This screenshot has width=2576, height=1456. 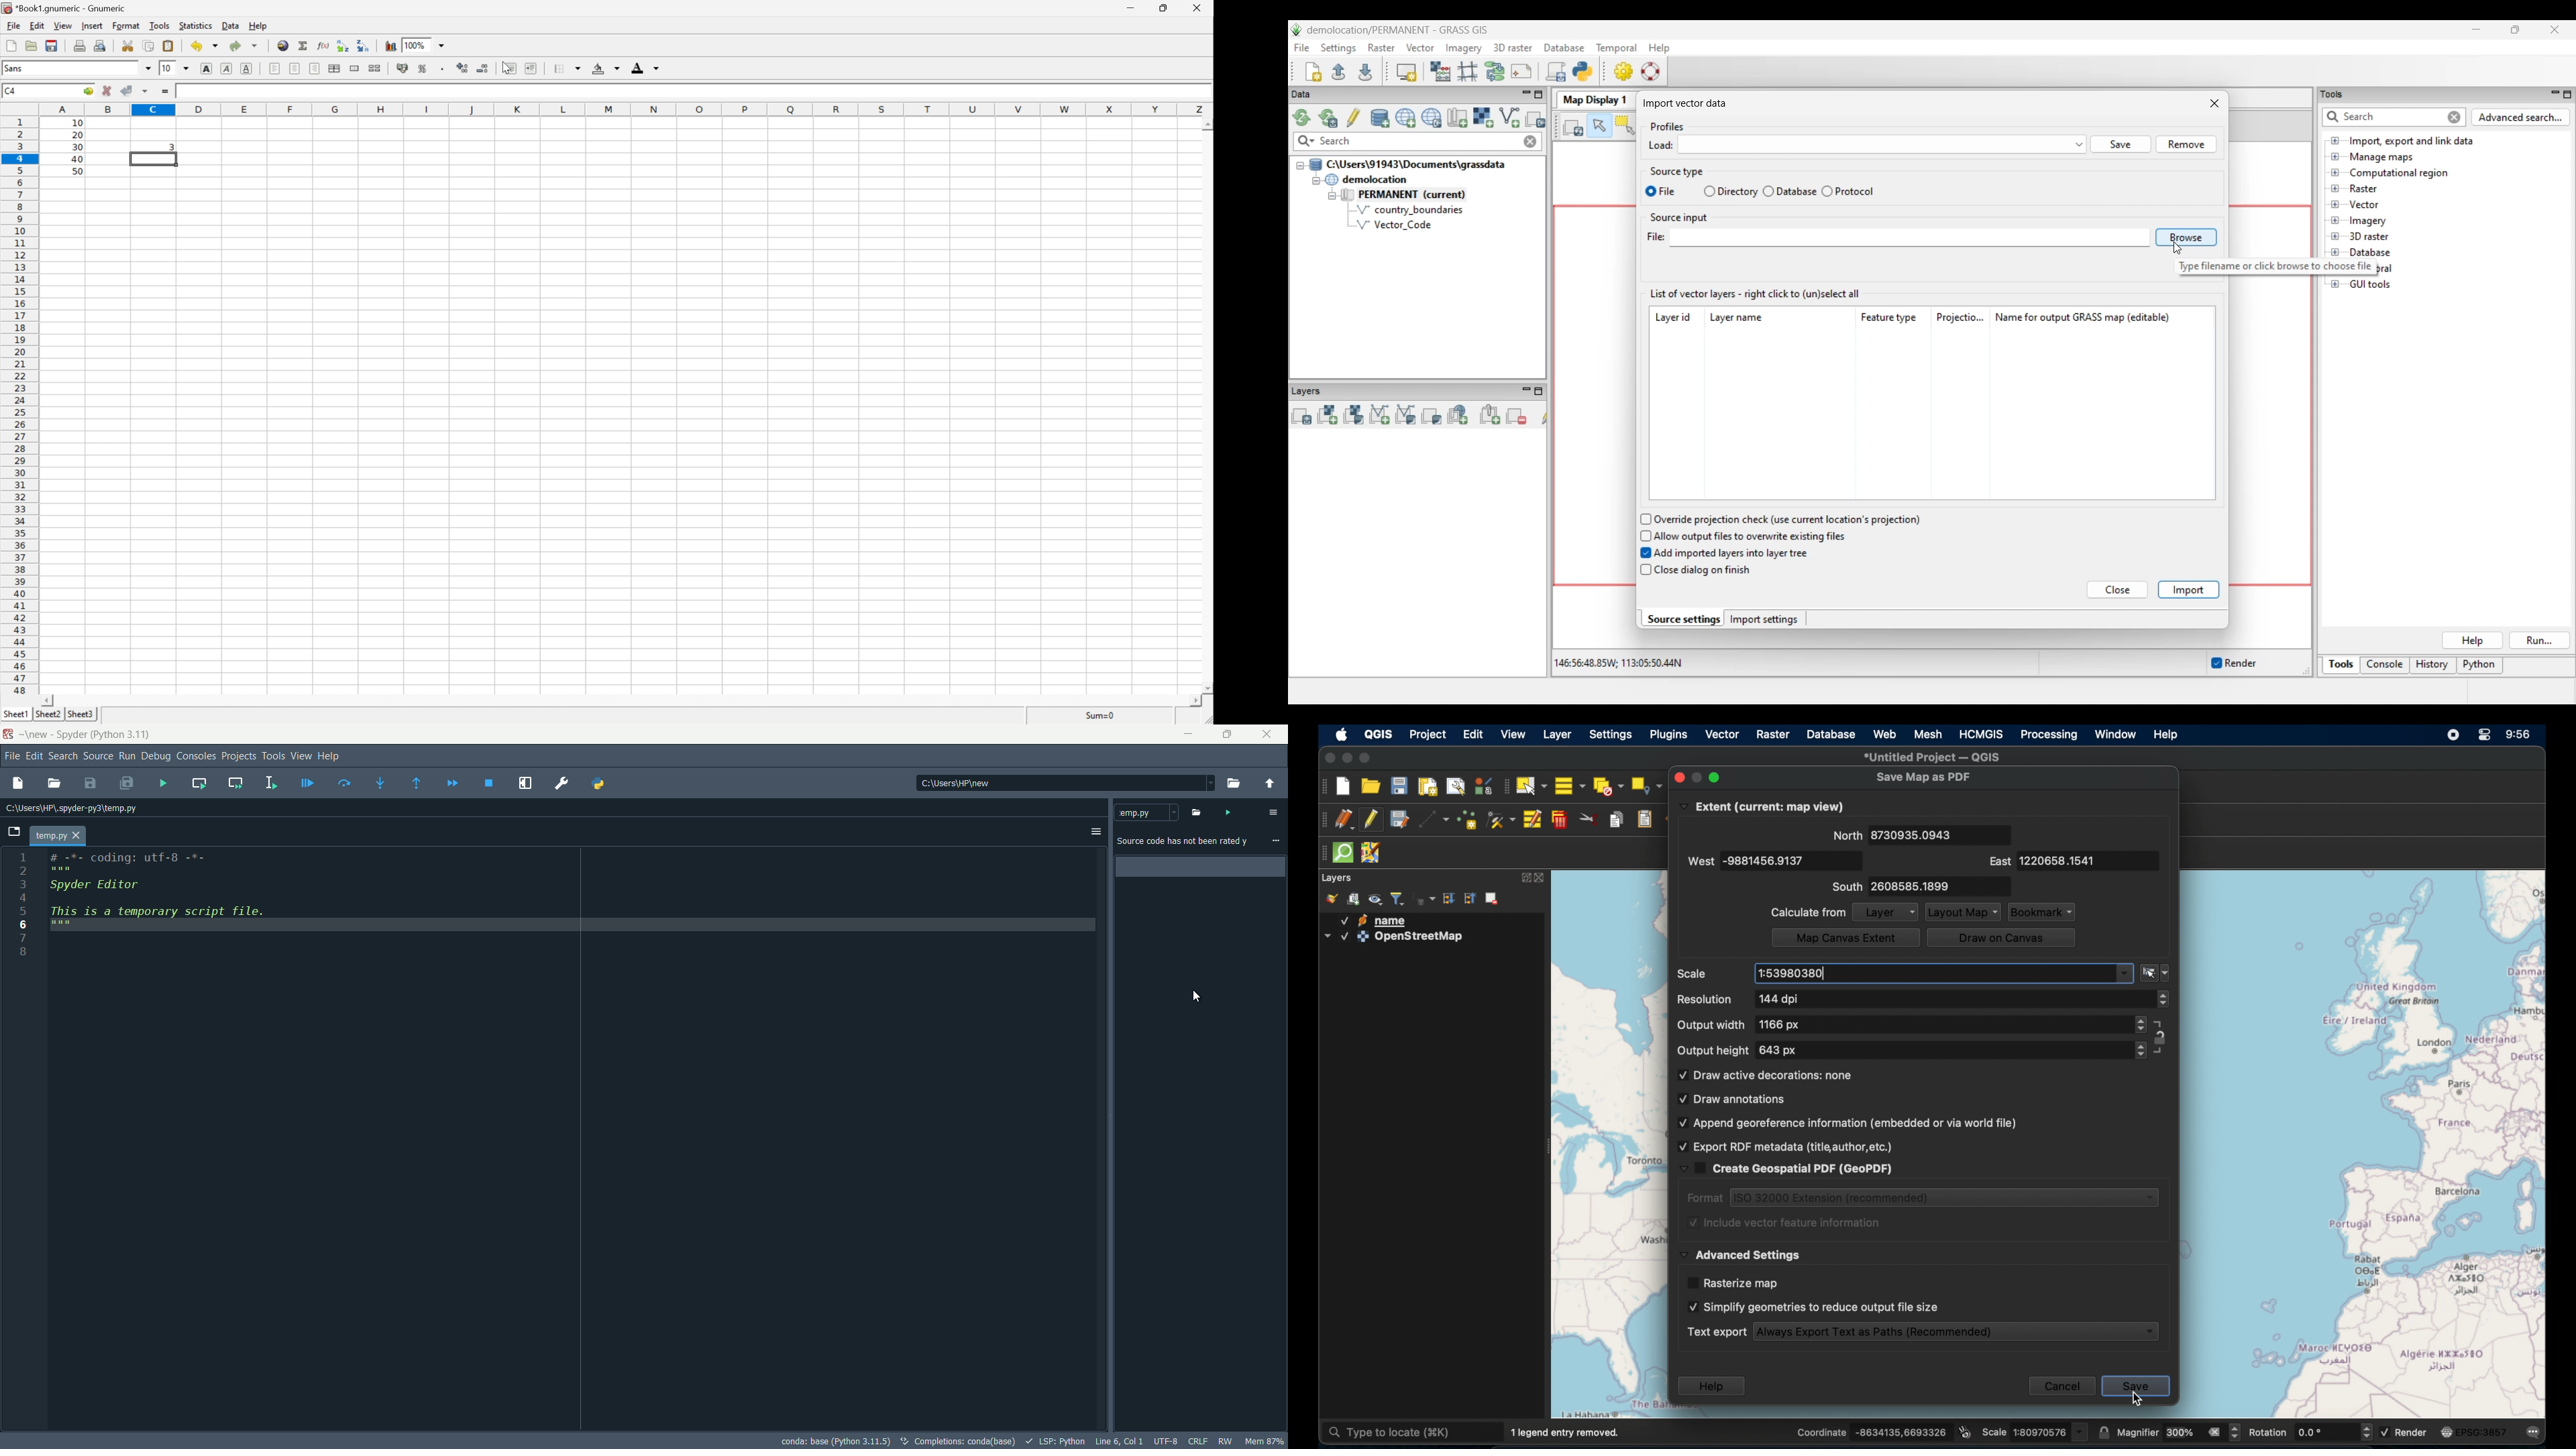 I want to click on current edits, so click(x=1344, y=820).